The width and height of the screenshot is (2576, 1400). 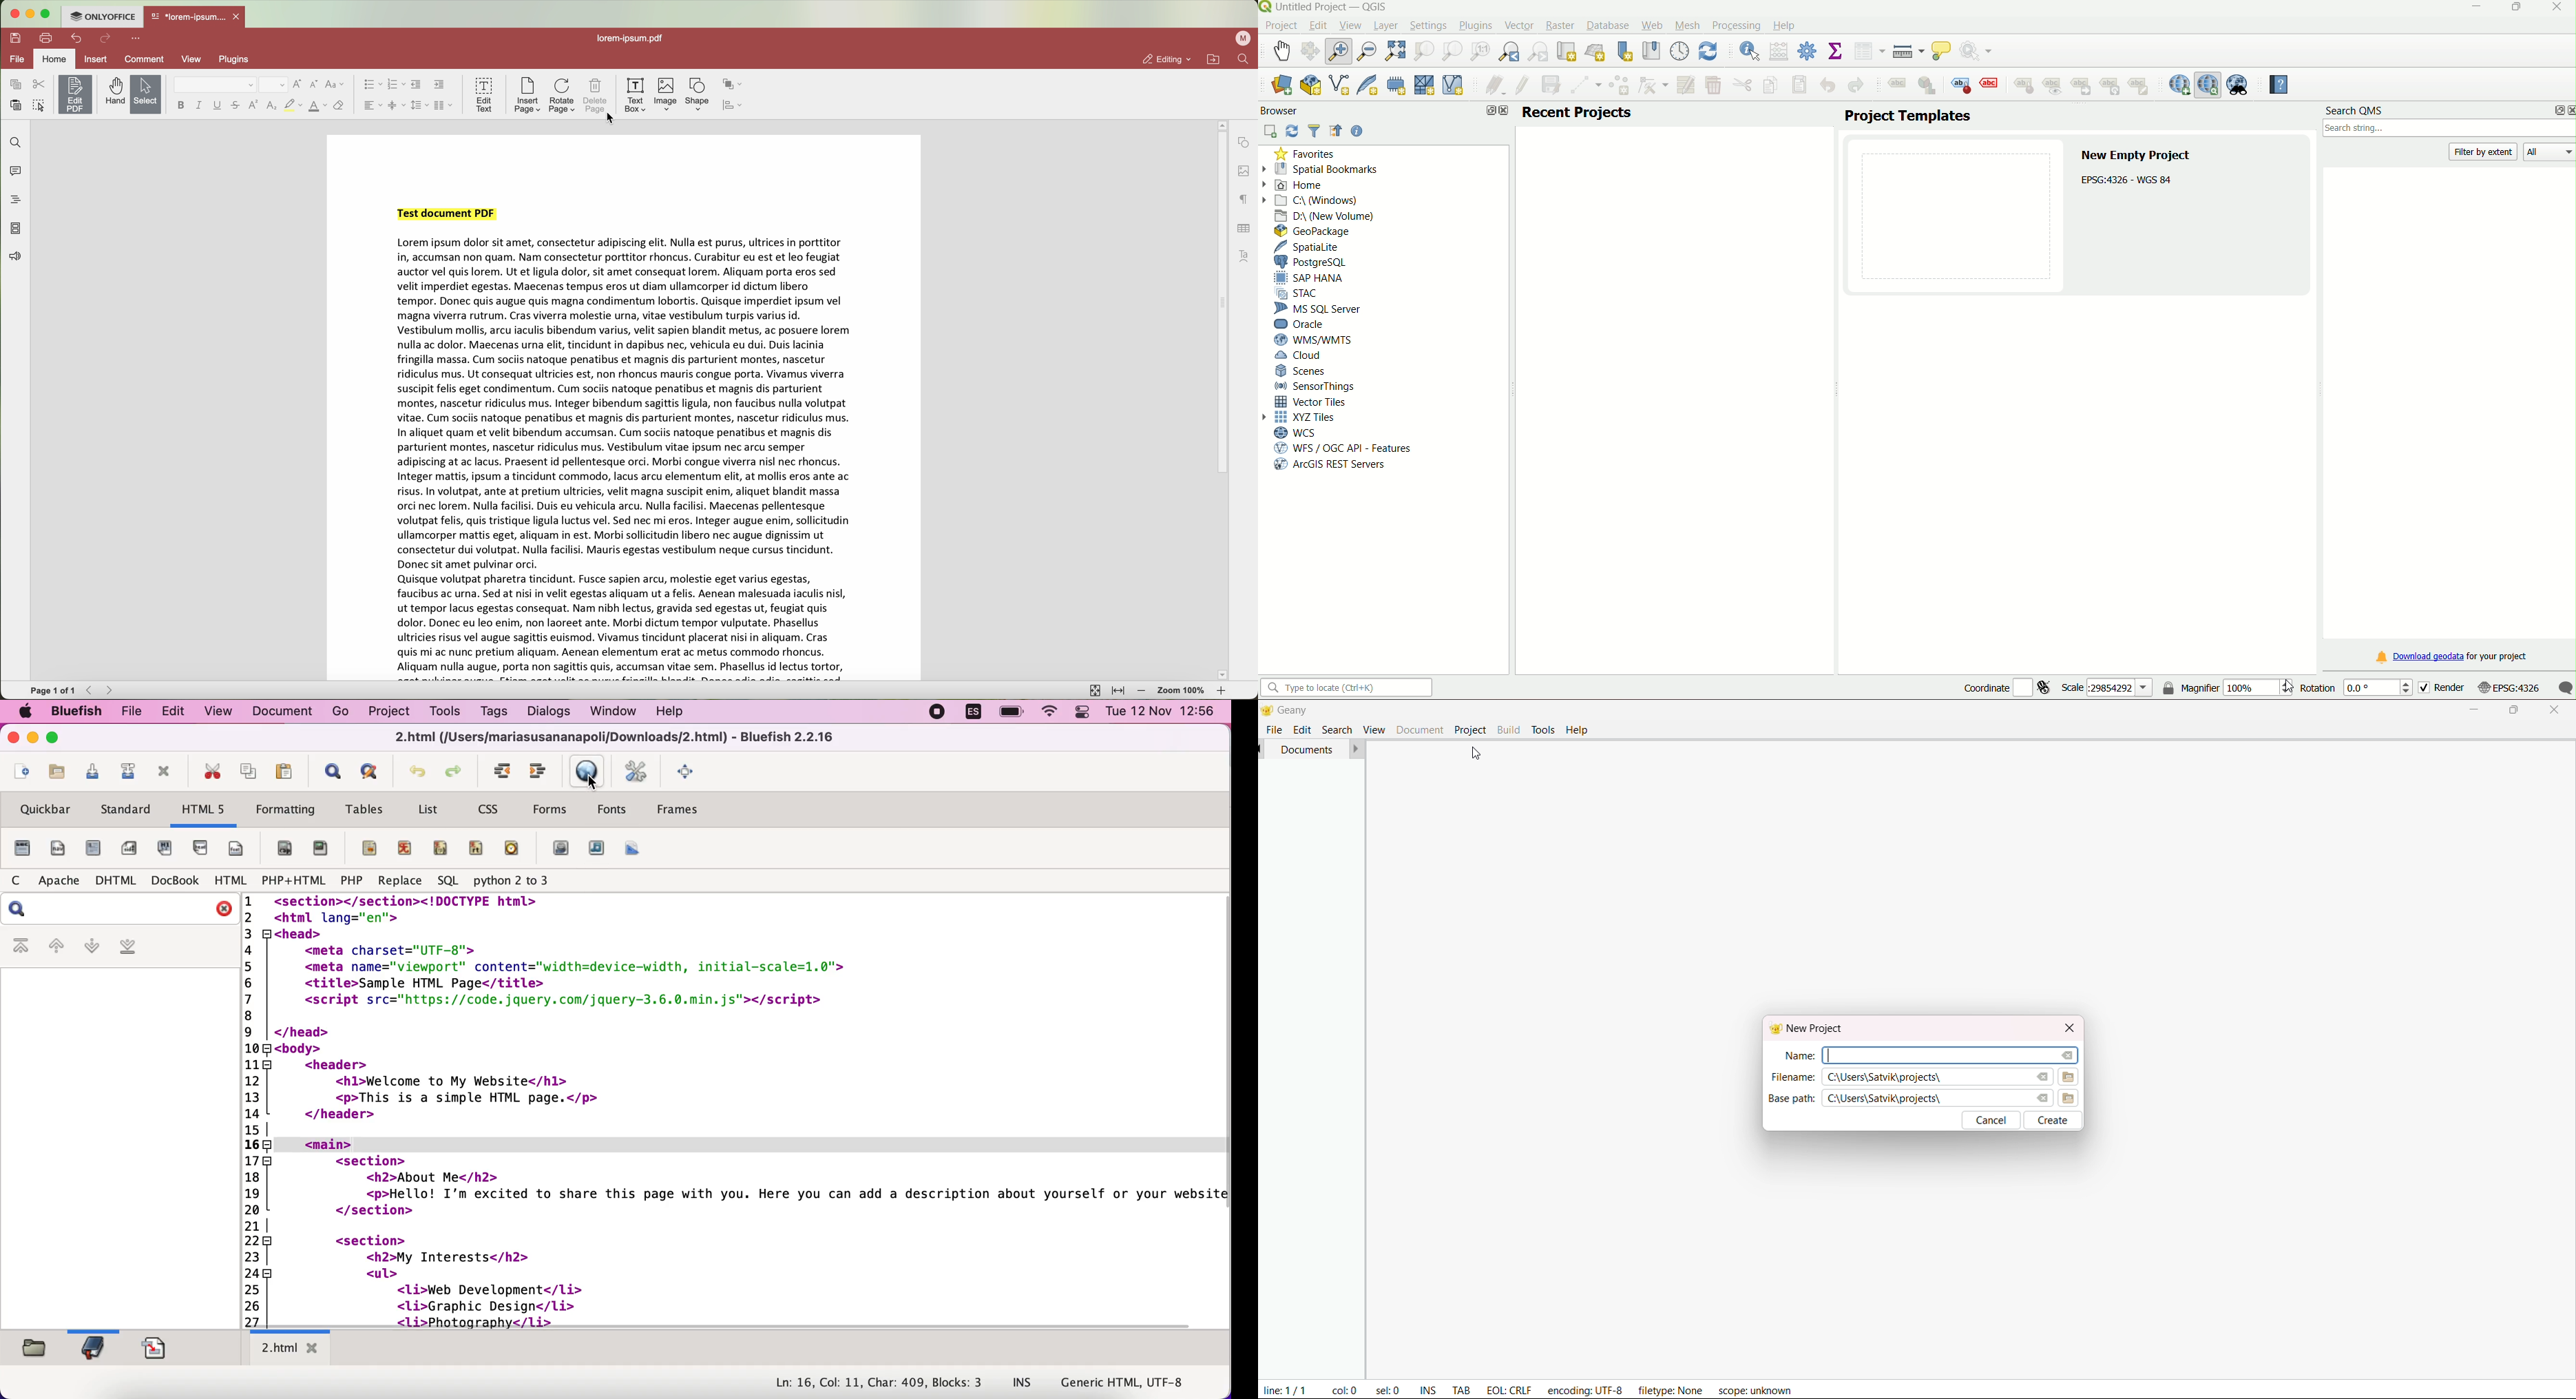 What do you see at coordinates (218, 106) in the screenshot?
I see `underline` at bounding box center [218, 106].